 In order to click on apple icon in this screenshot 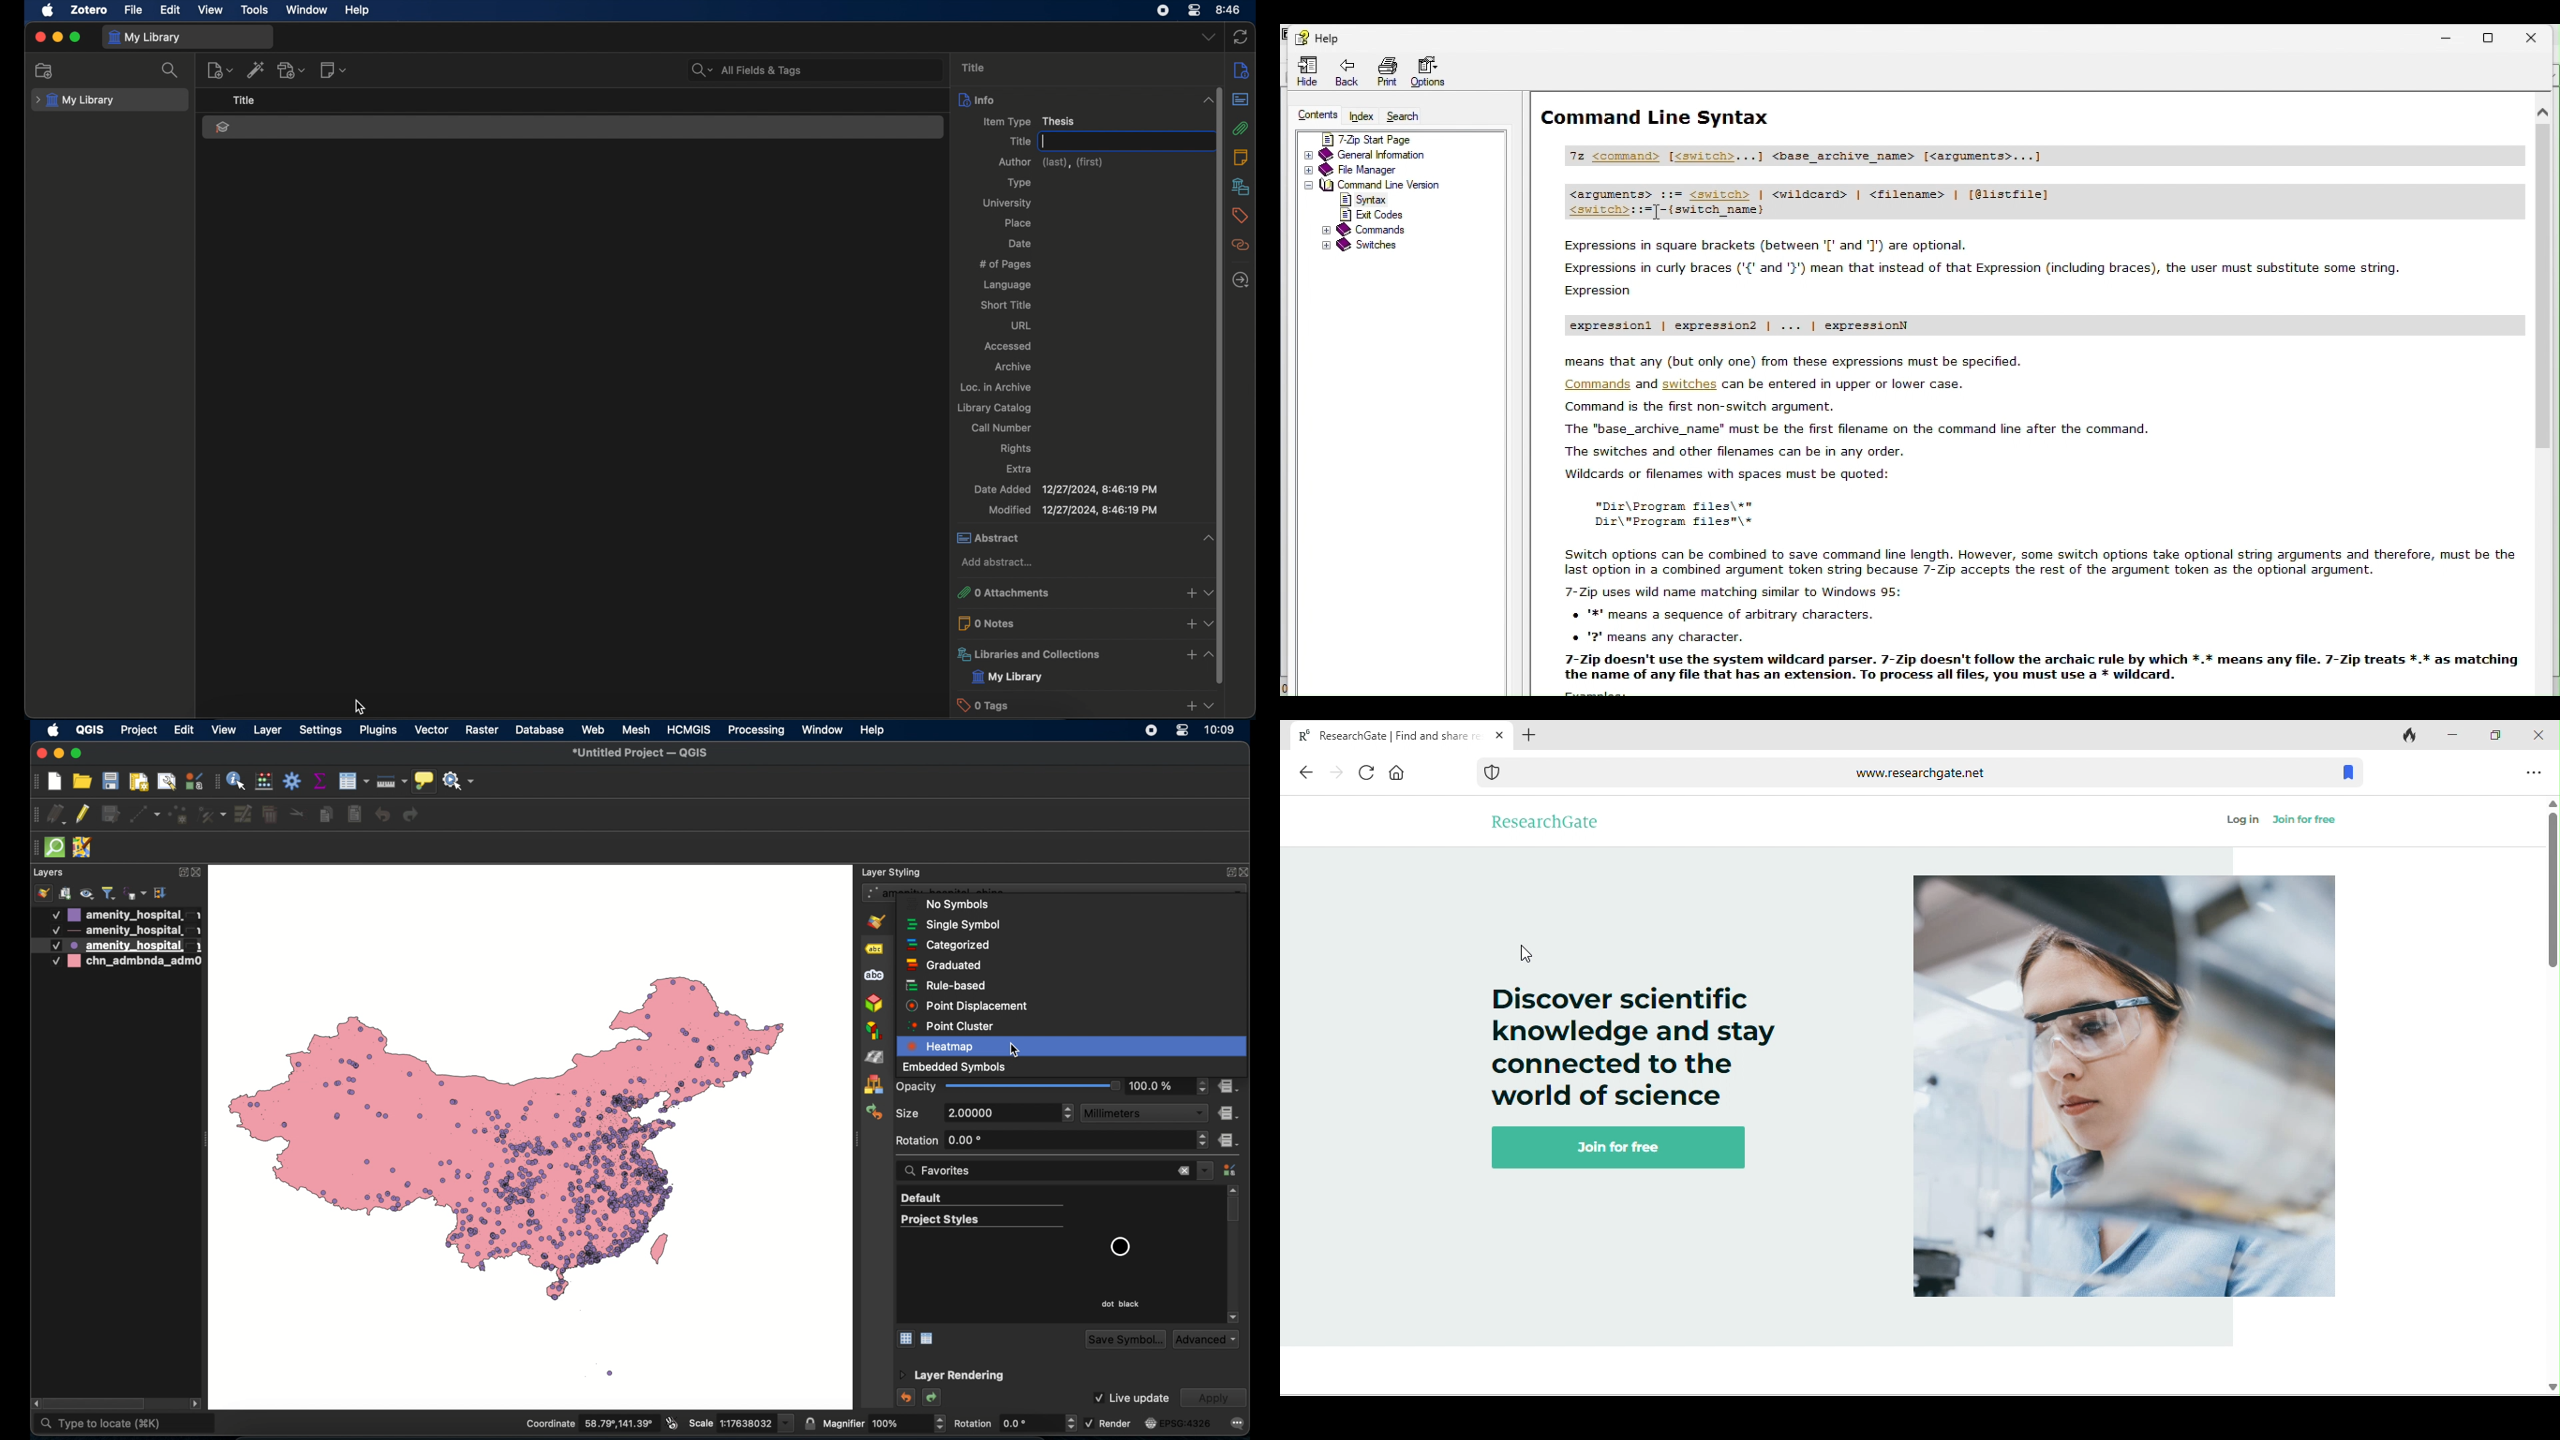, I will do `click(53, 731)`.